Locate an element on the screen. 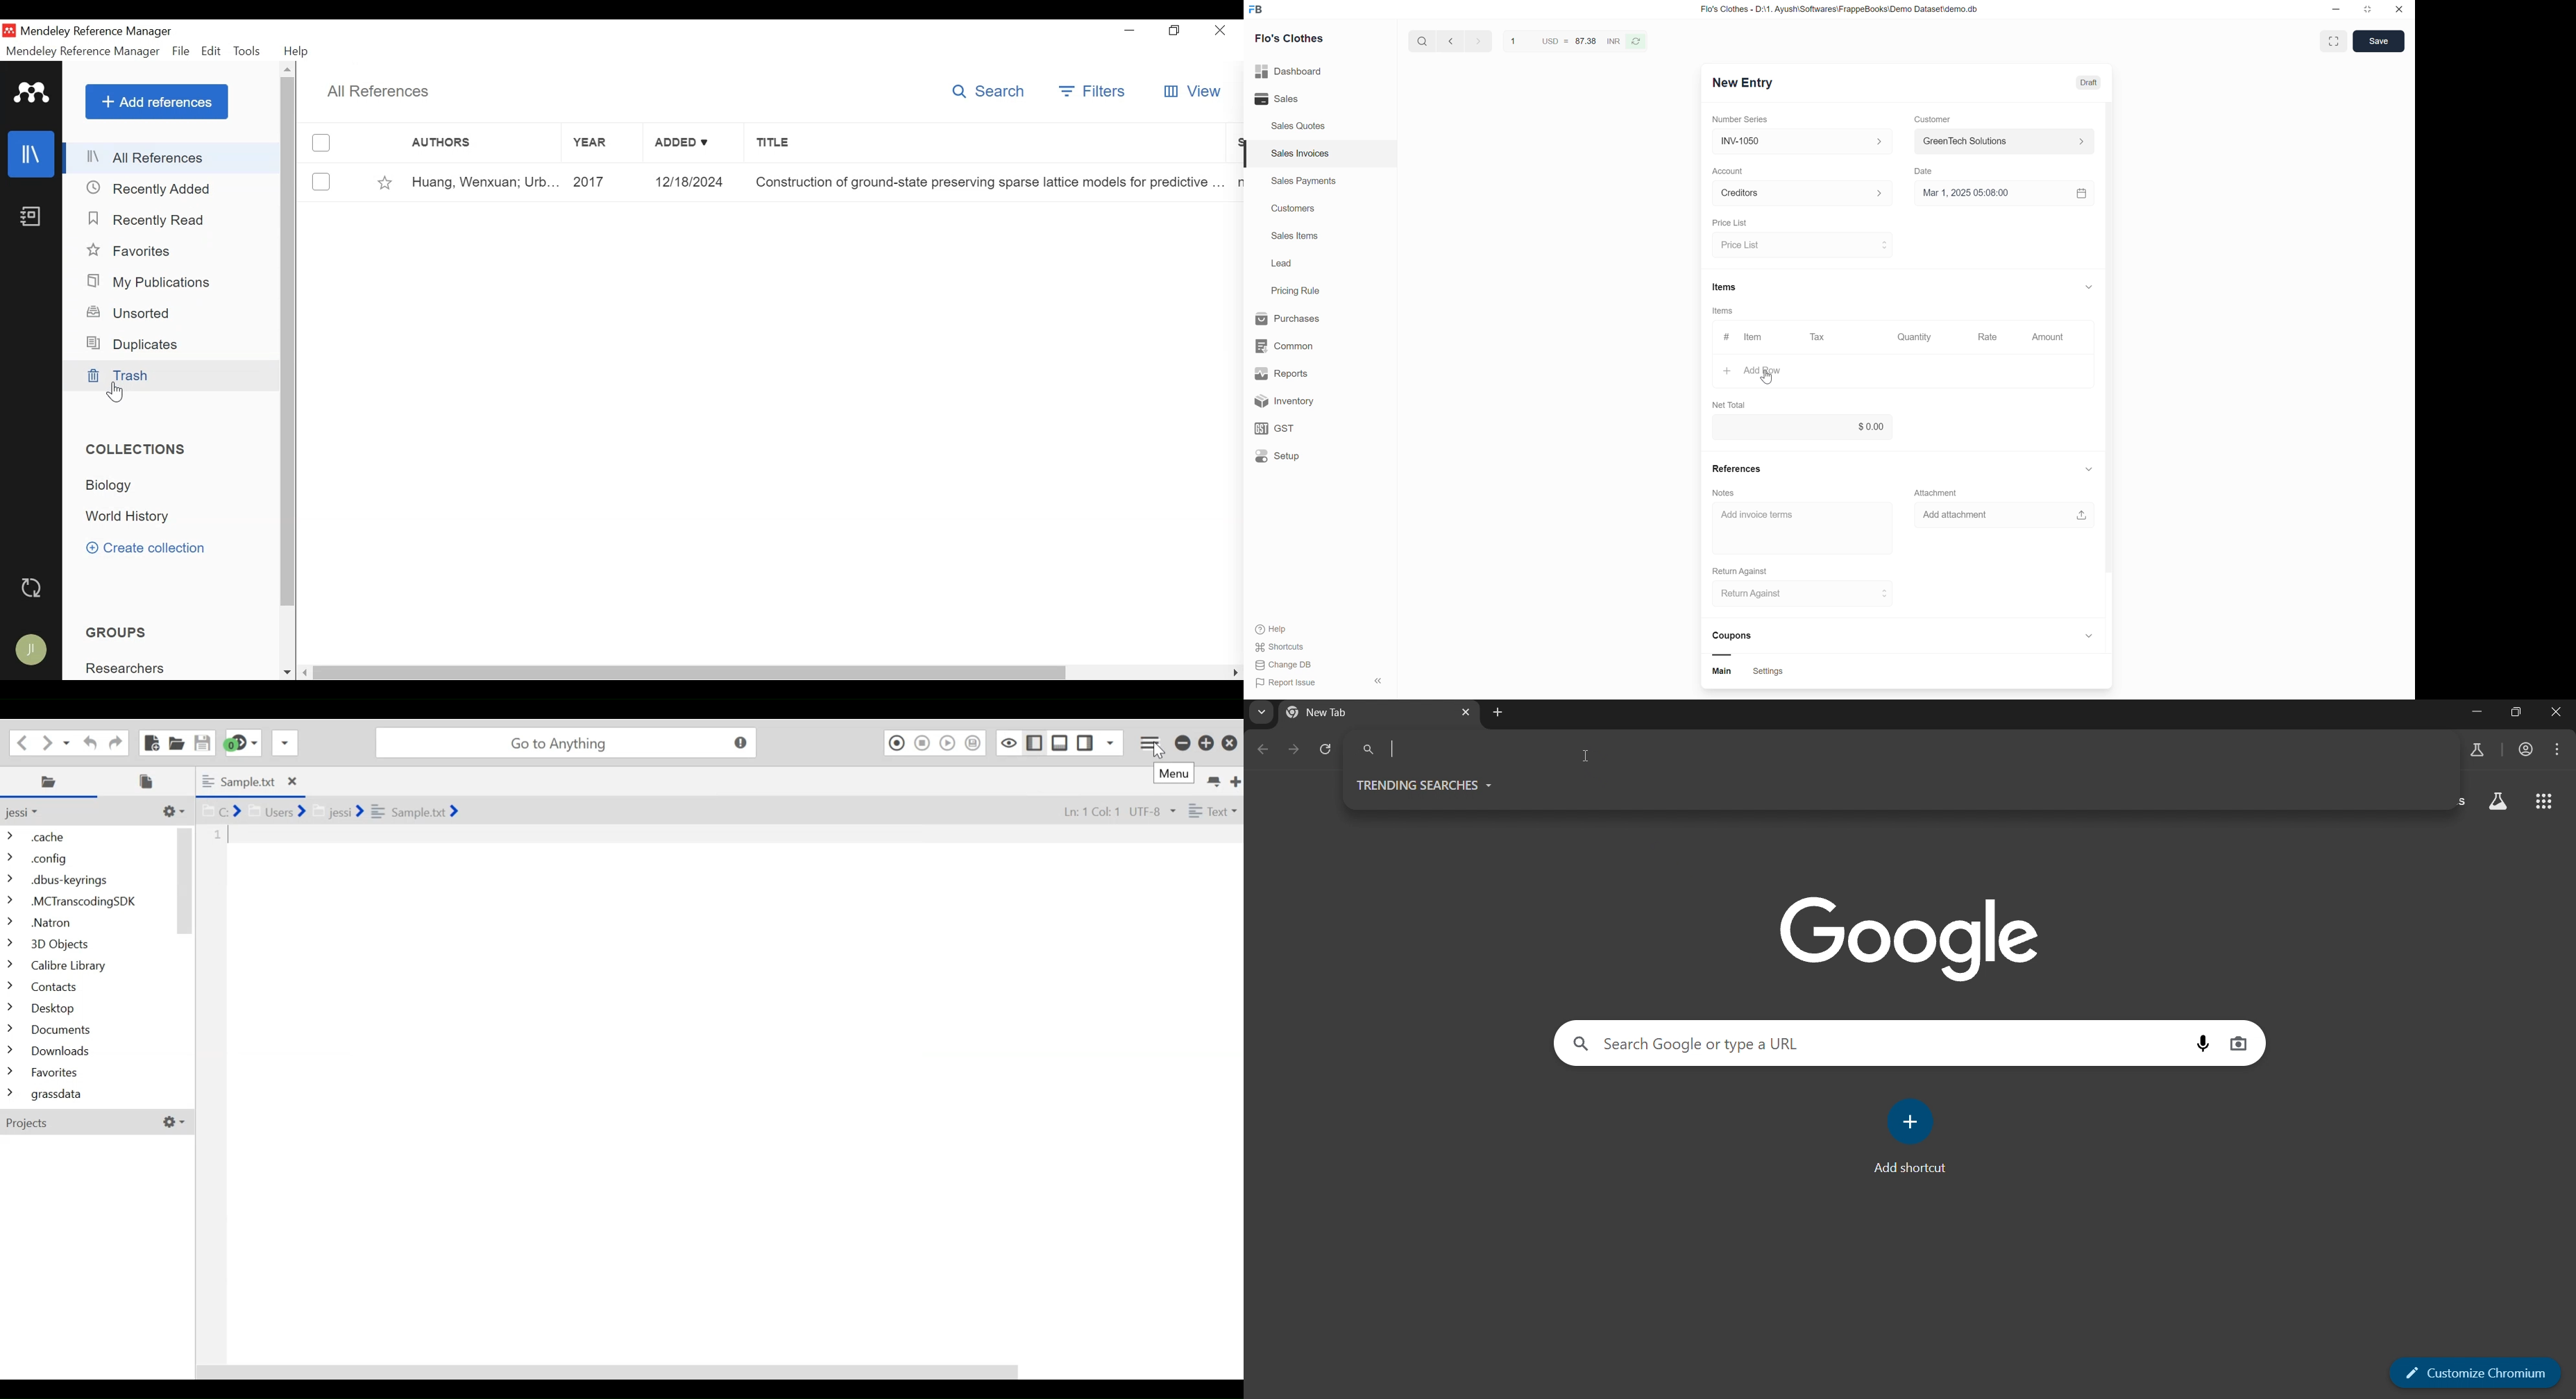 The height and width of the screenshot is (1400, 2576). Construction of ground-state preserving sparse lattice models for predictive ... is located at coordinates (988, 183).